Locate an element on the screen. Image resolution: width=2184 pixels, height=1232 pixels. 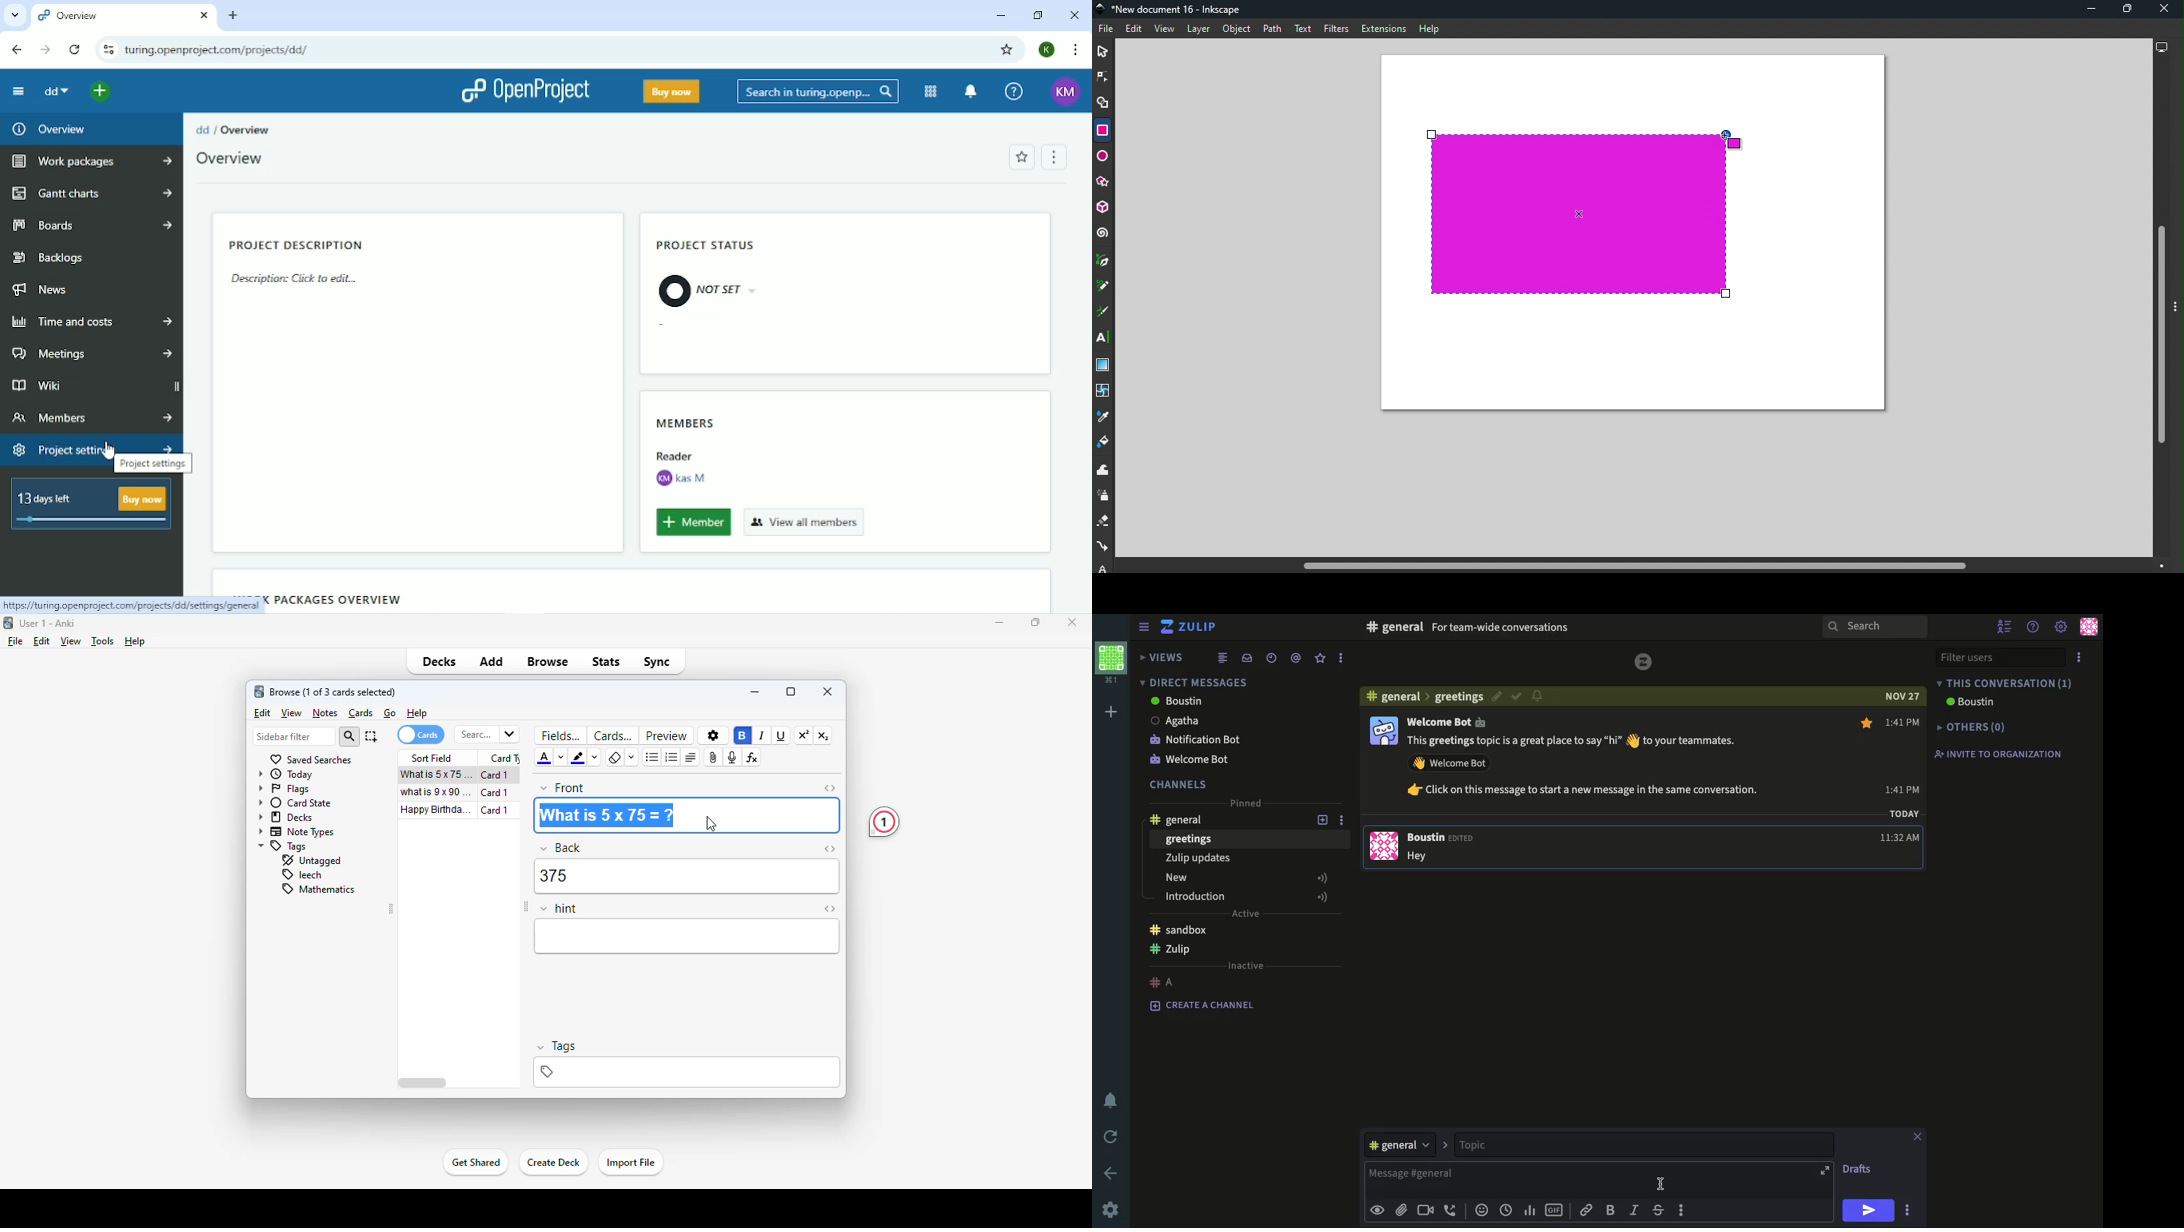
drafts is located at coordinates (1858, 1168).